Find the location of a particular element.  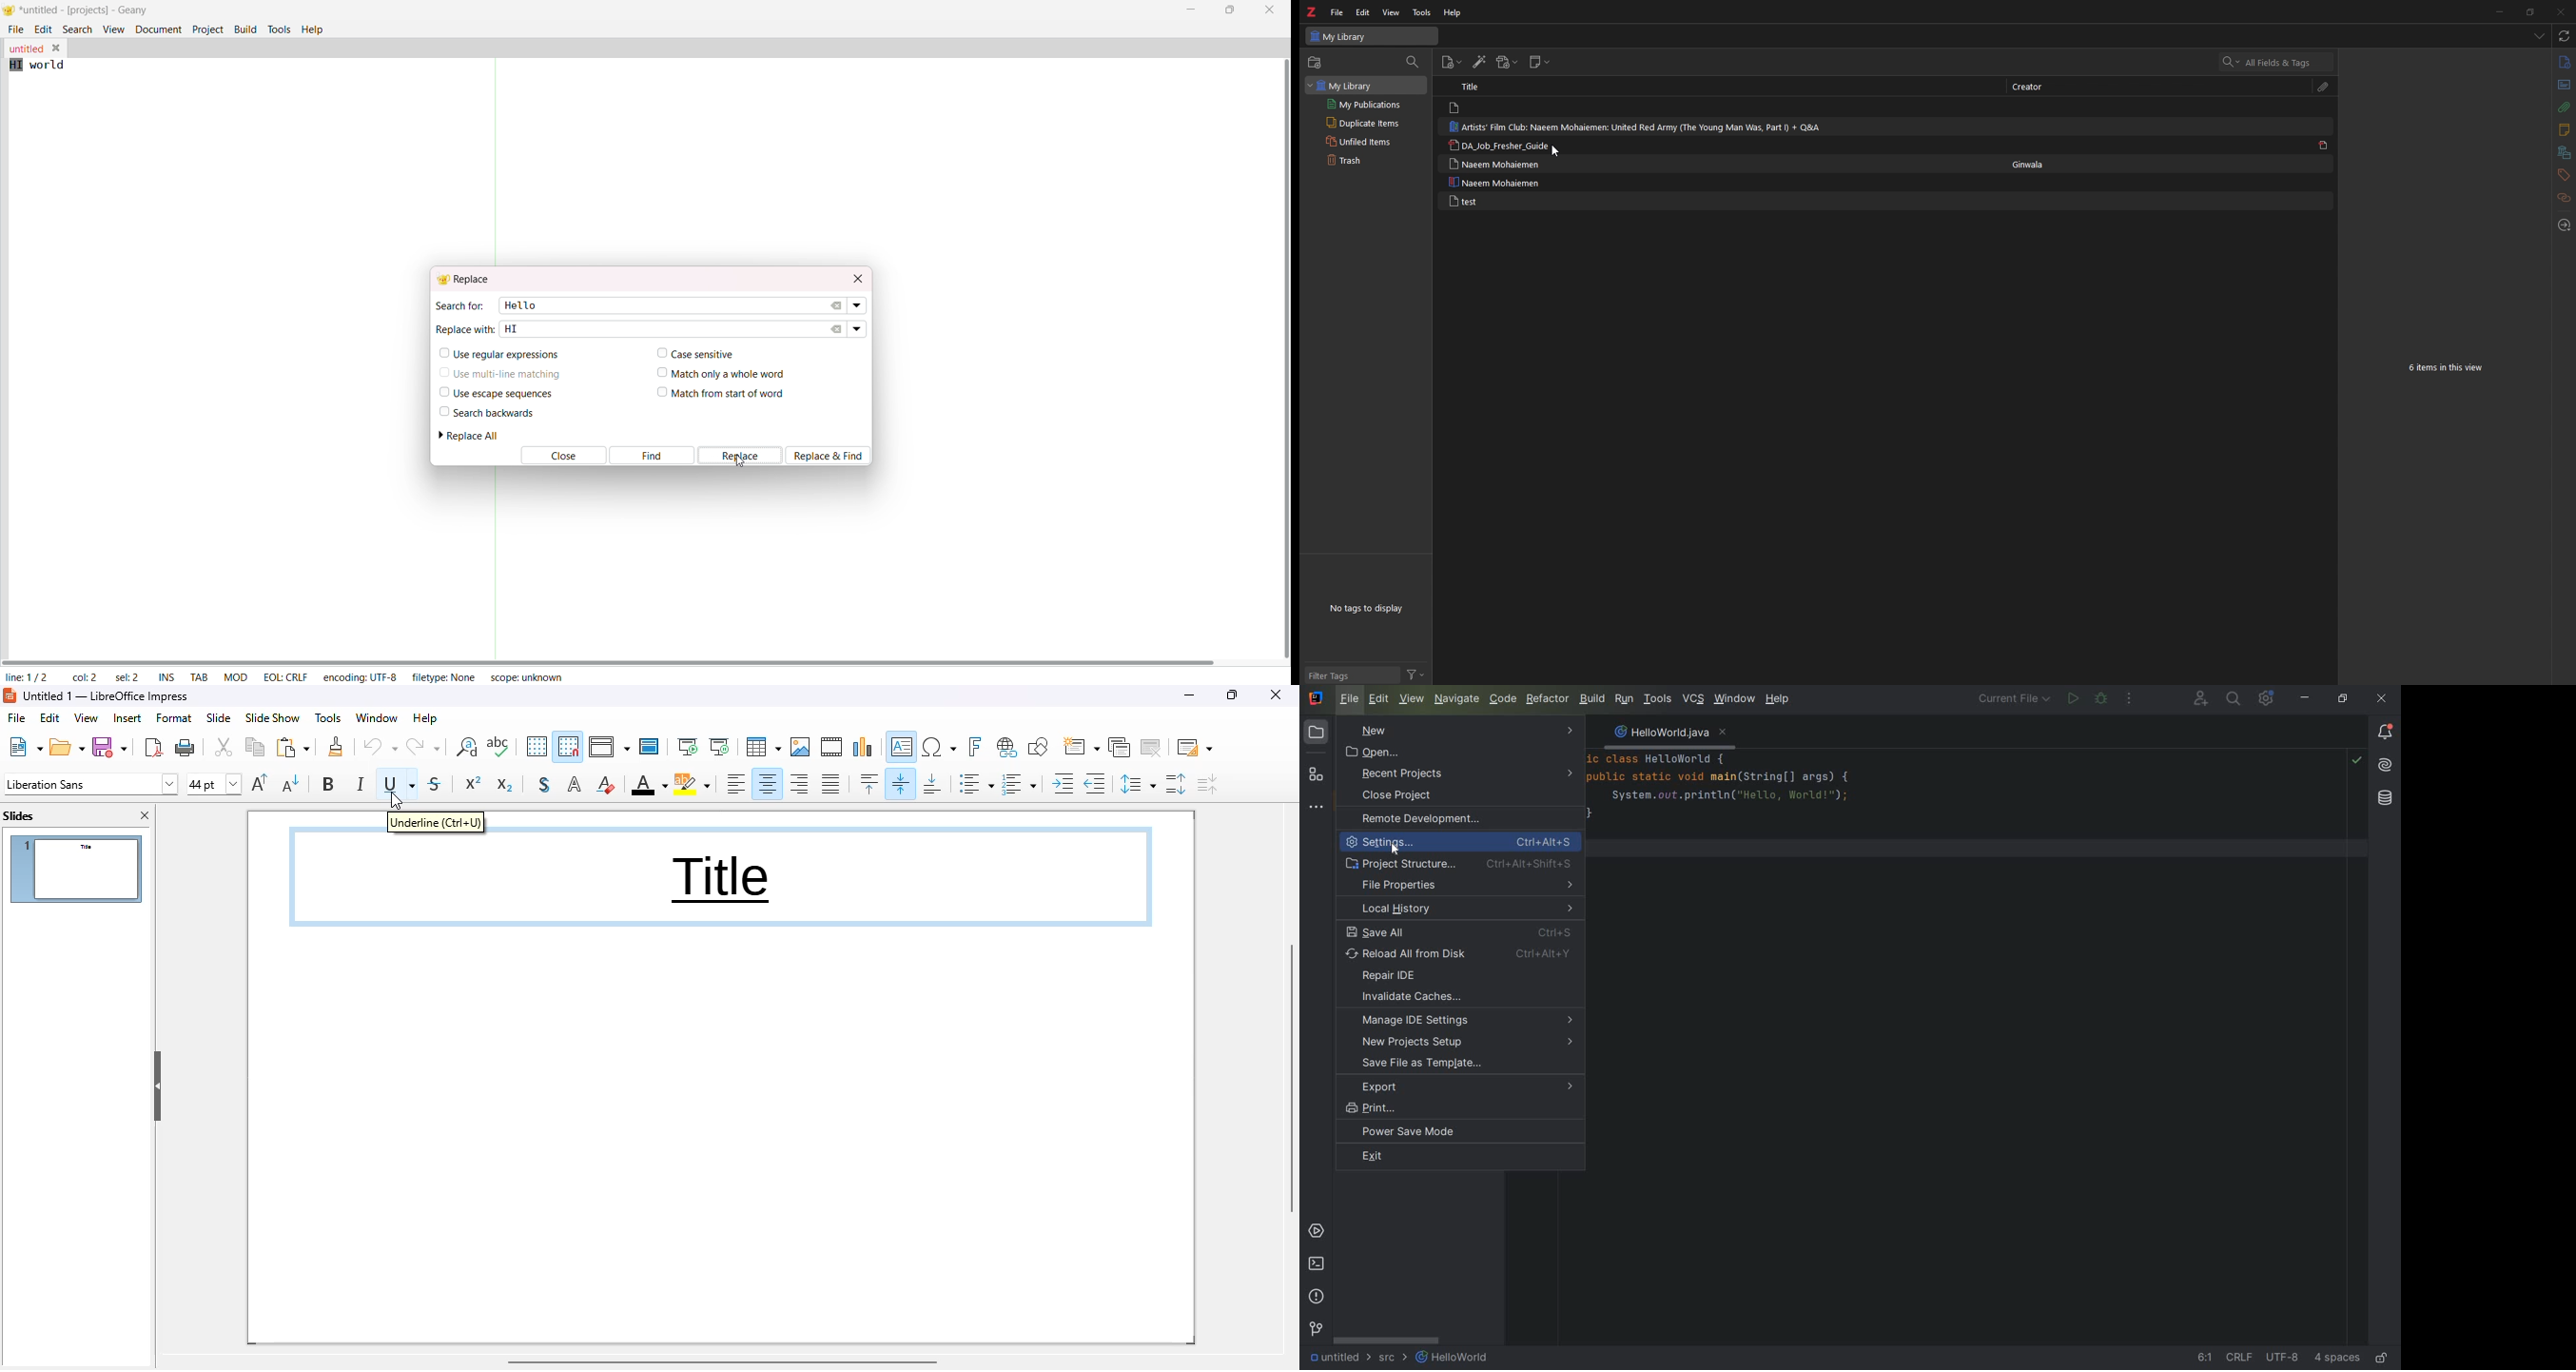

maximize is located at coordinates (1232, 695).